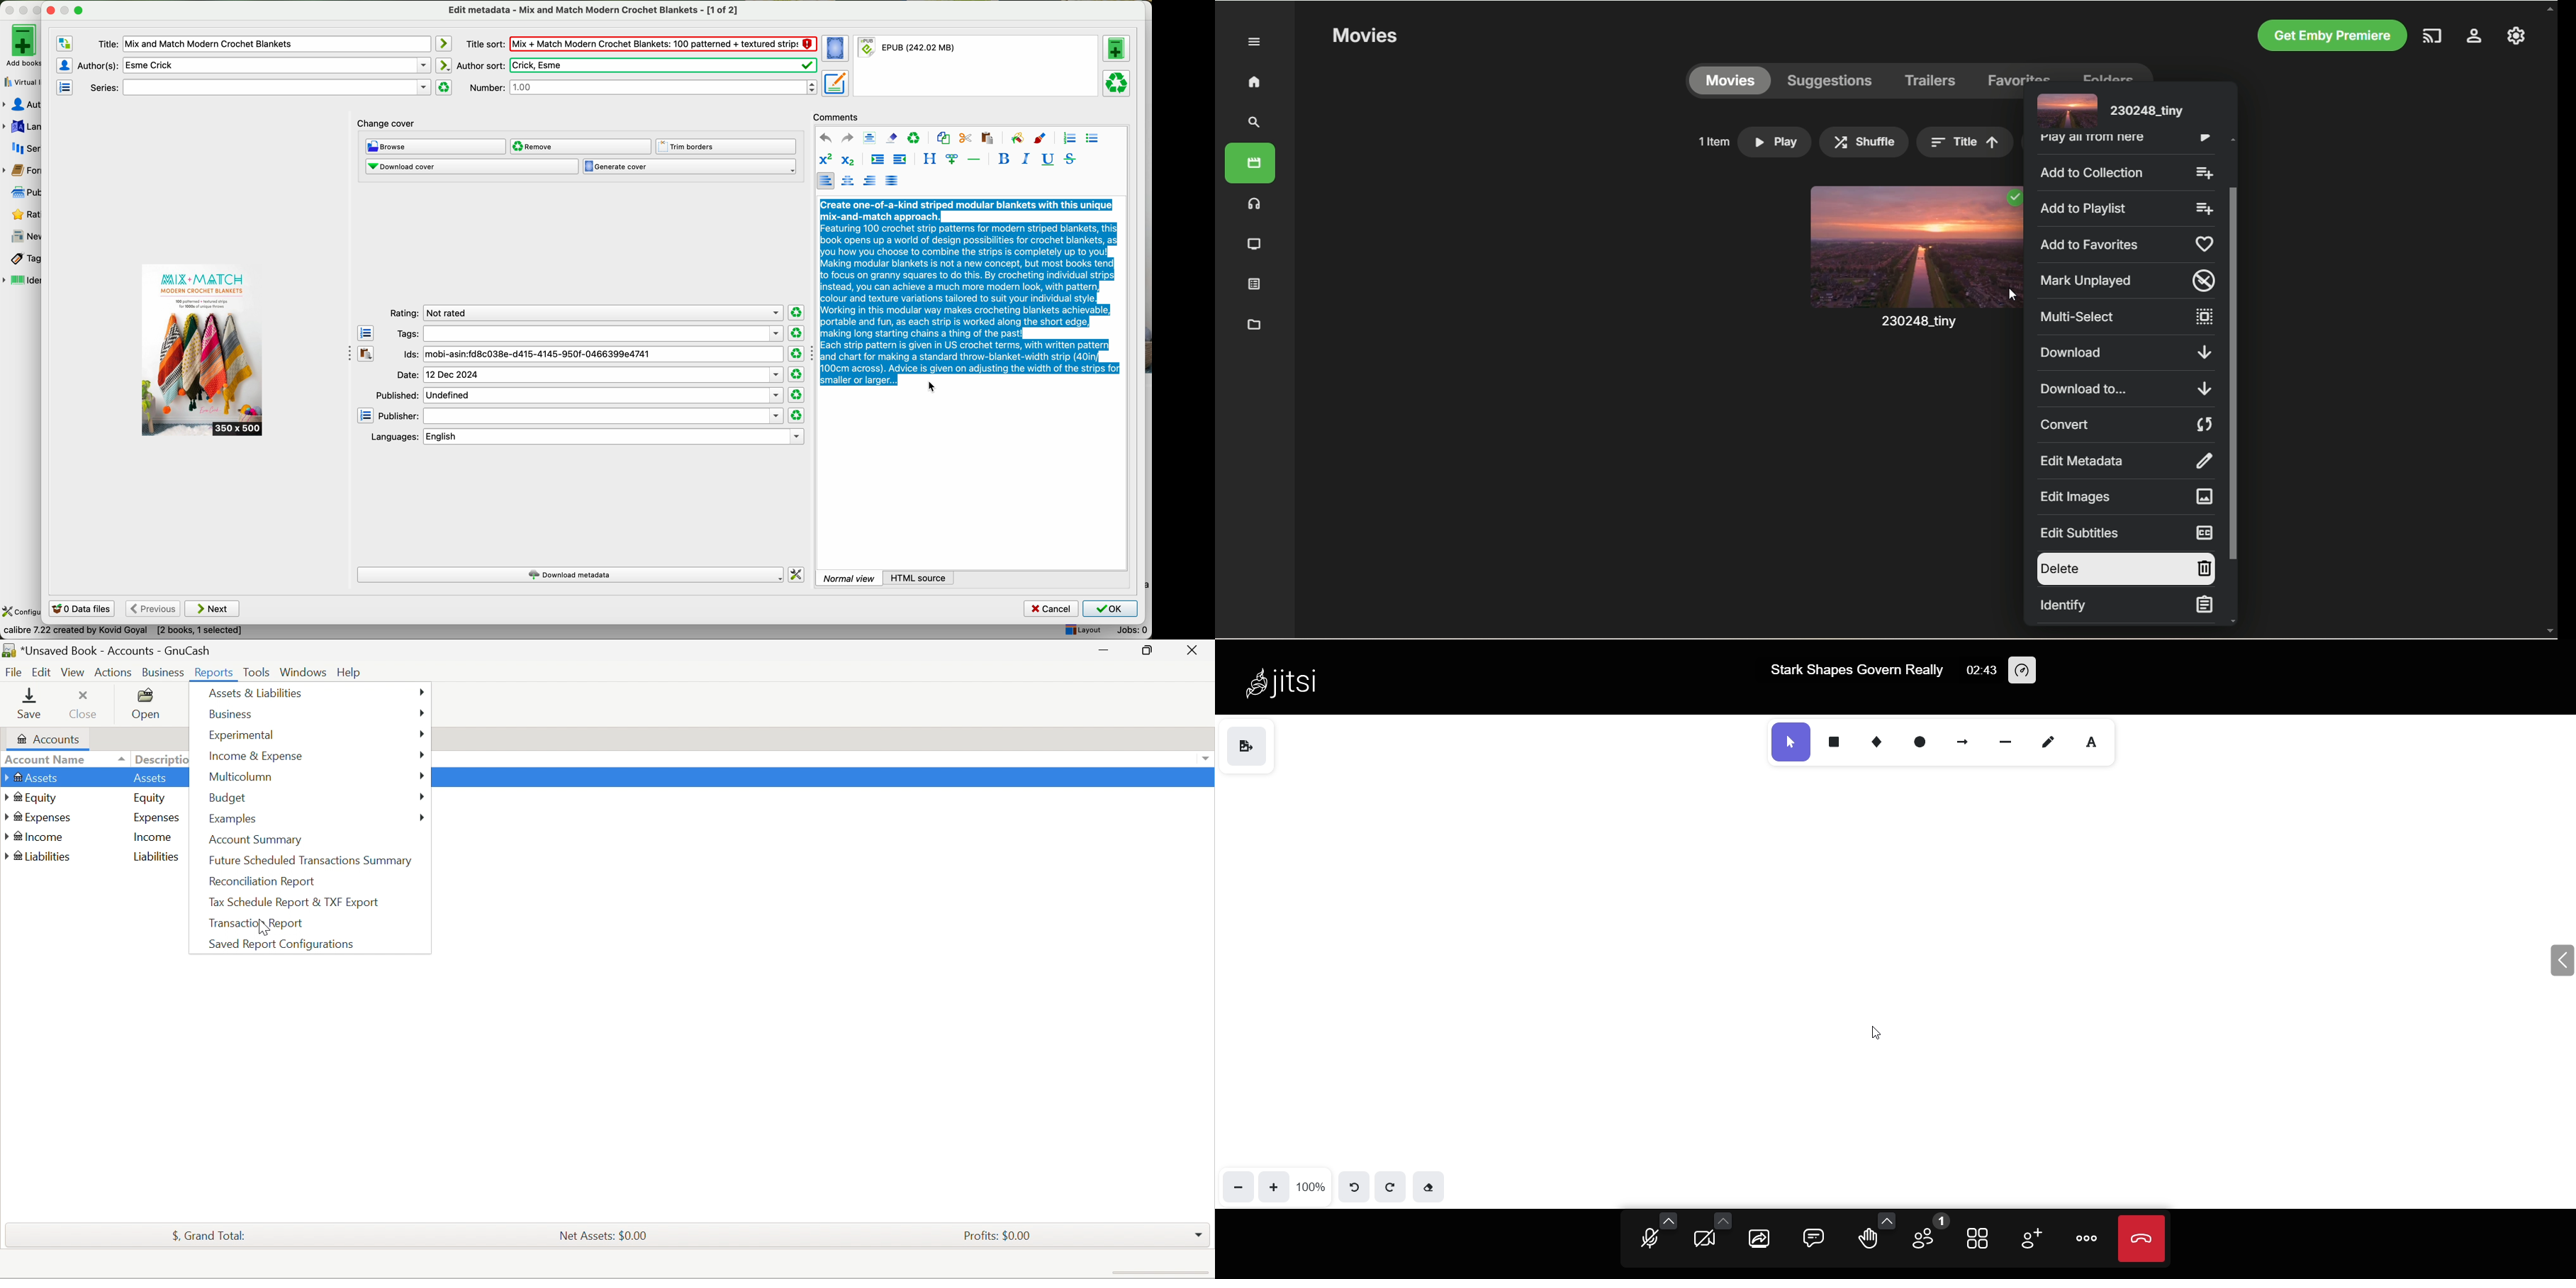  I want to click on tags, so click(21, 259).